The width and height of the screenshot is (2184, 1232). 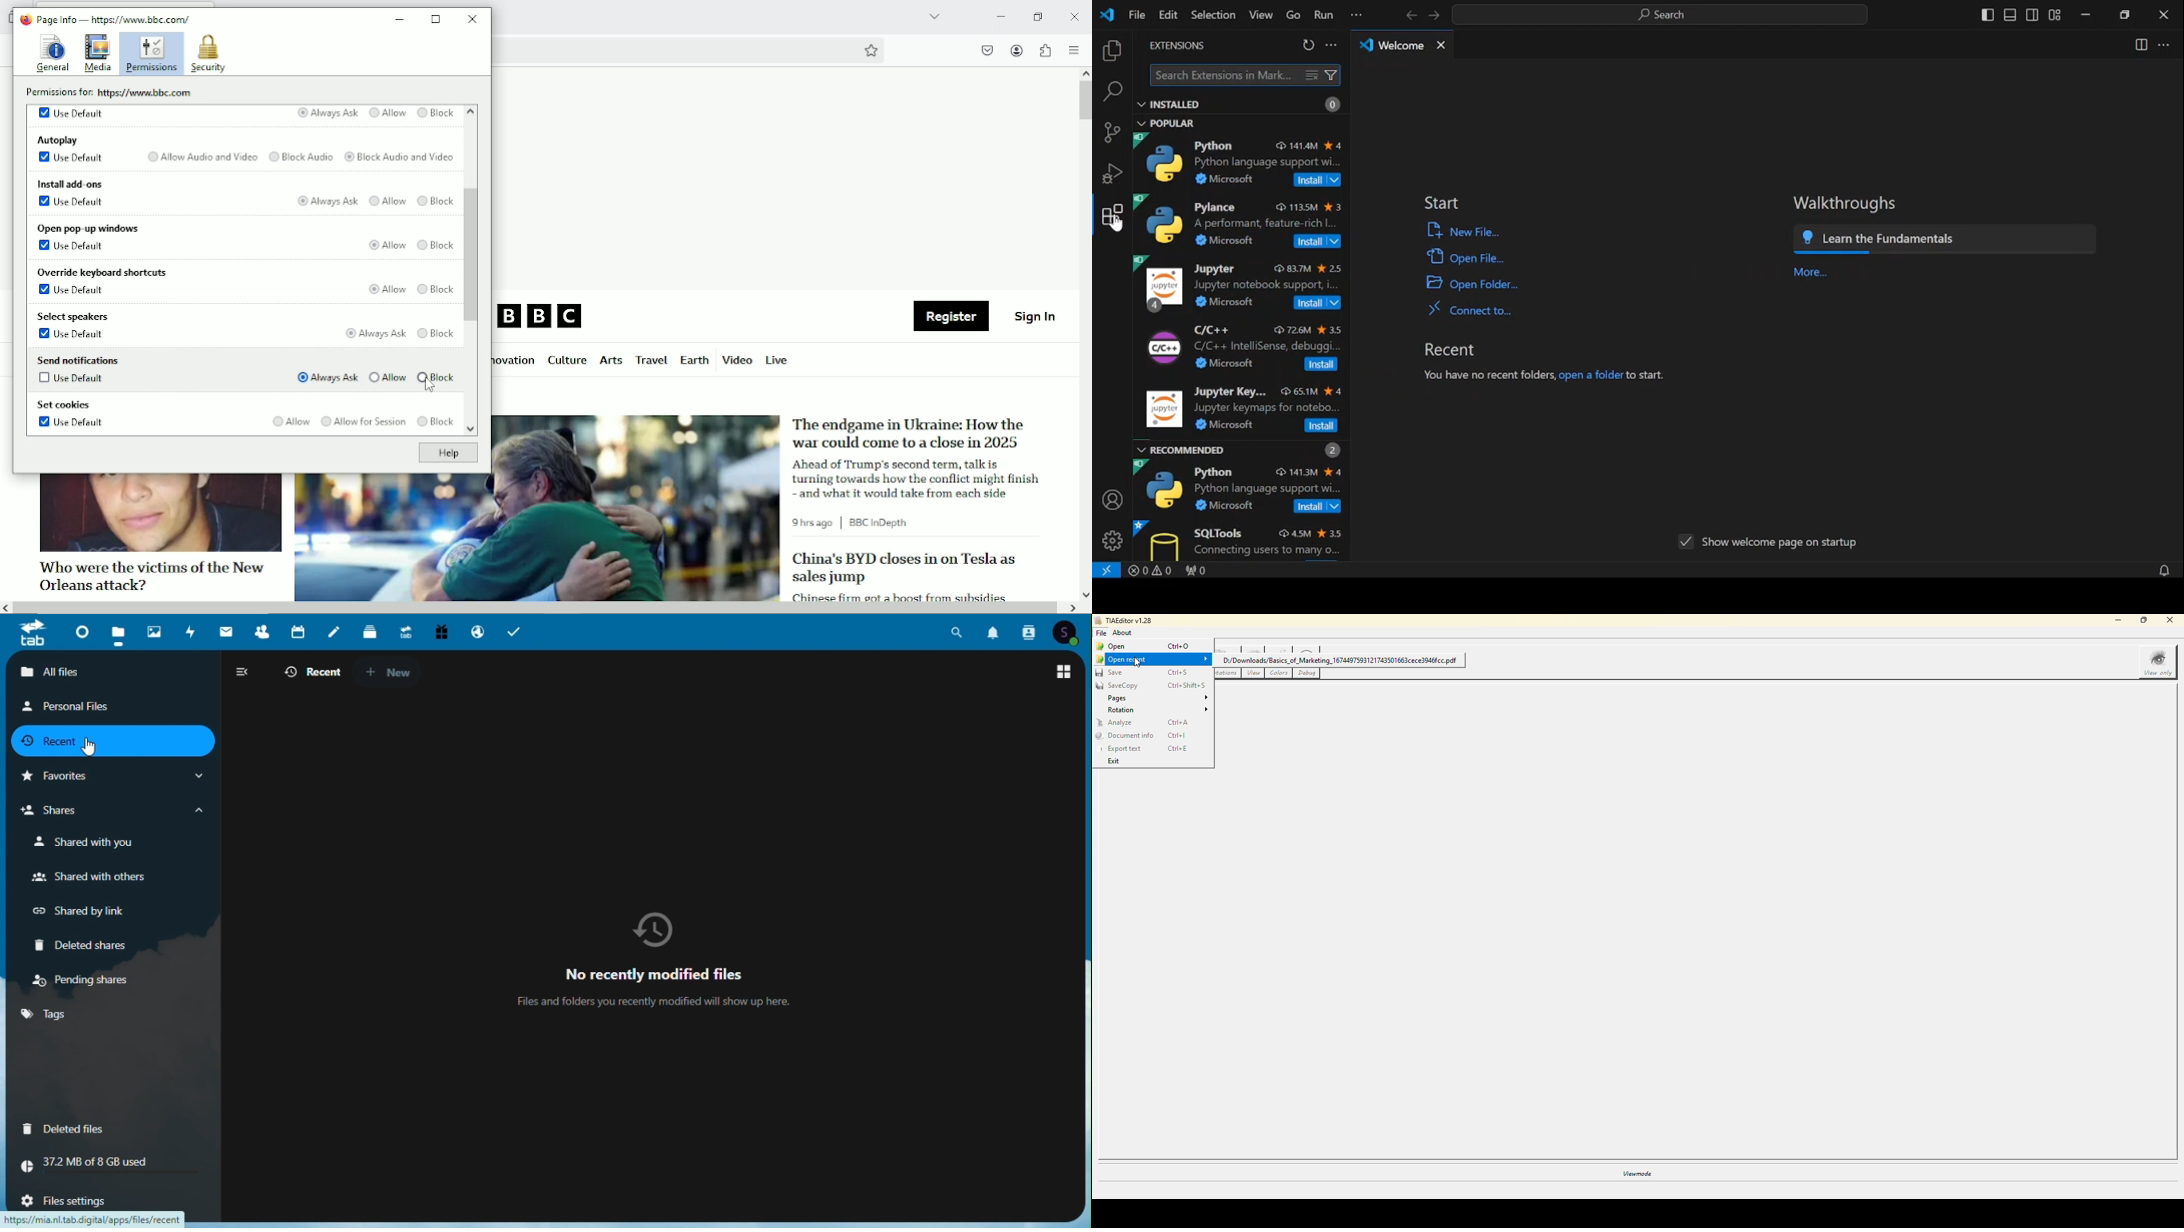 I want to click on document info, so click(x=1130, y=736).